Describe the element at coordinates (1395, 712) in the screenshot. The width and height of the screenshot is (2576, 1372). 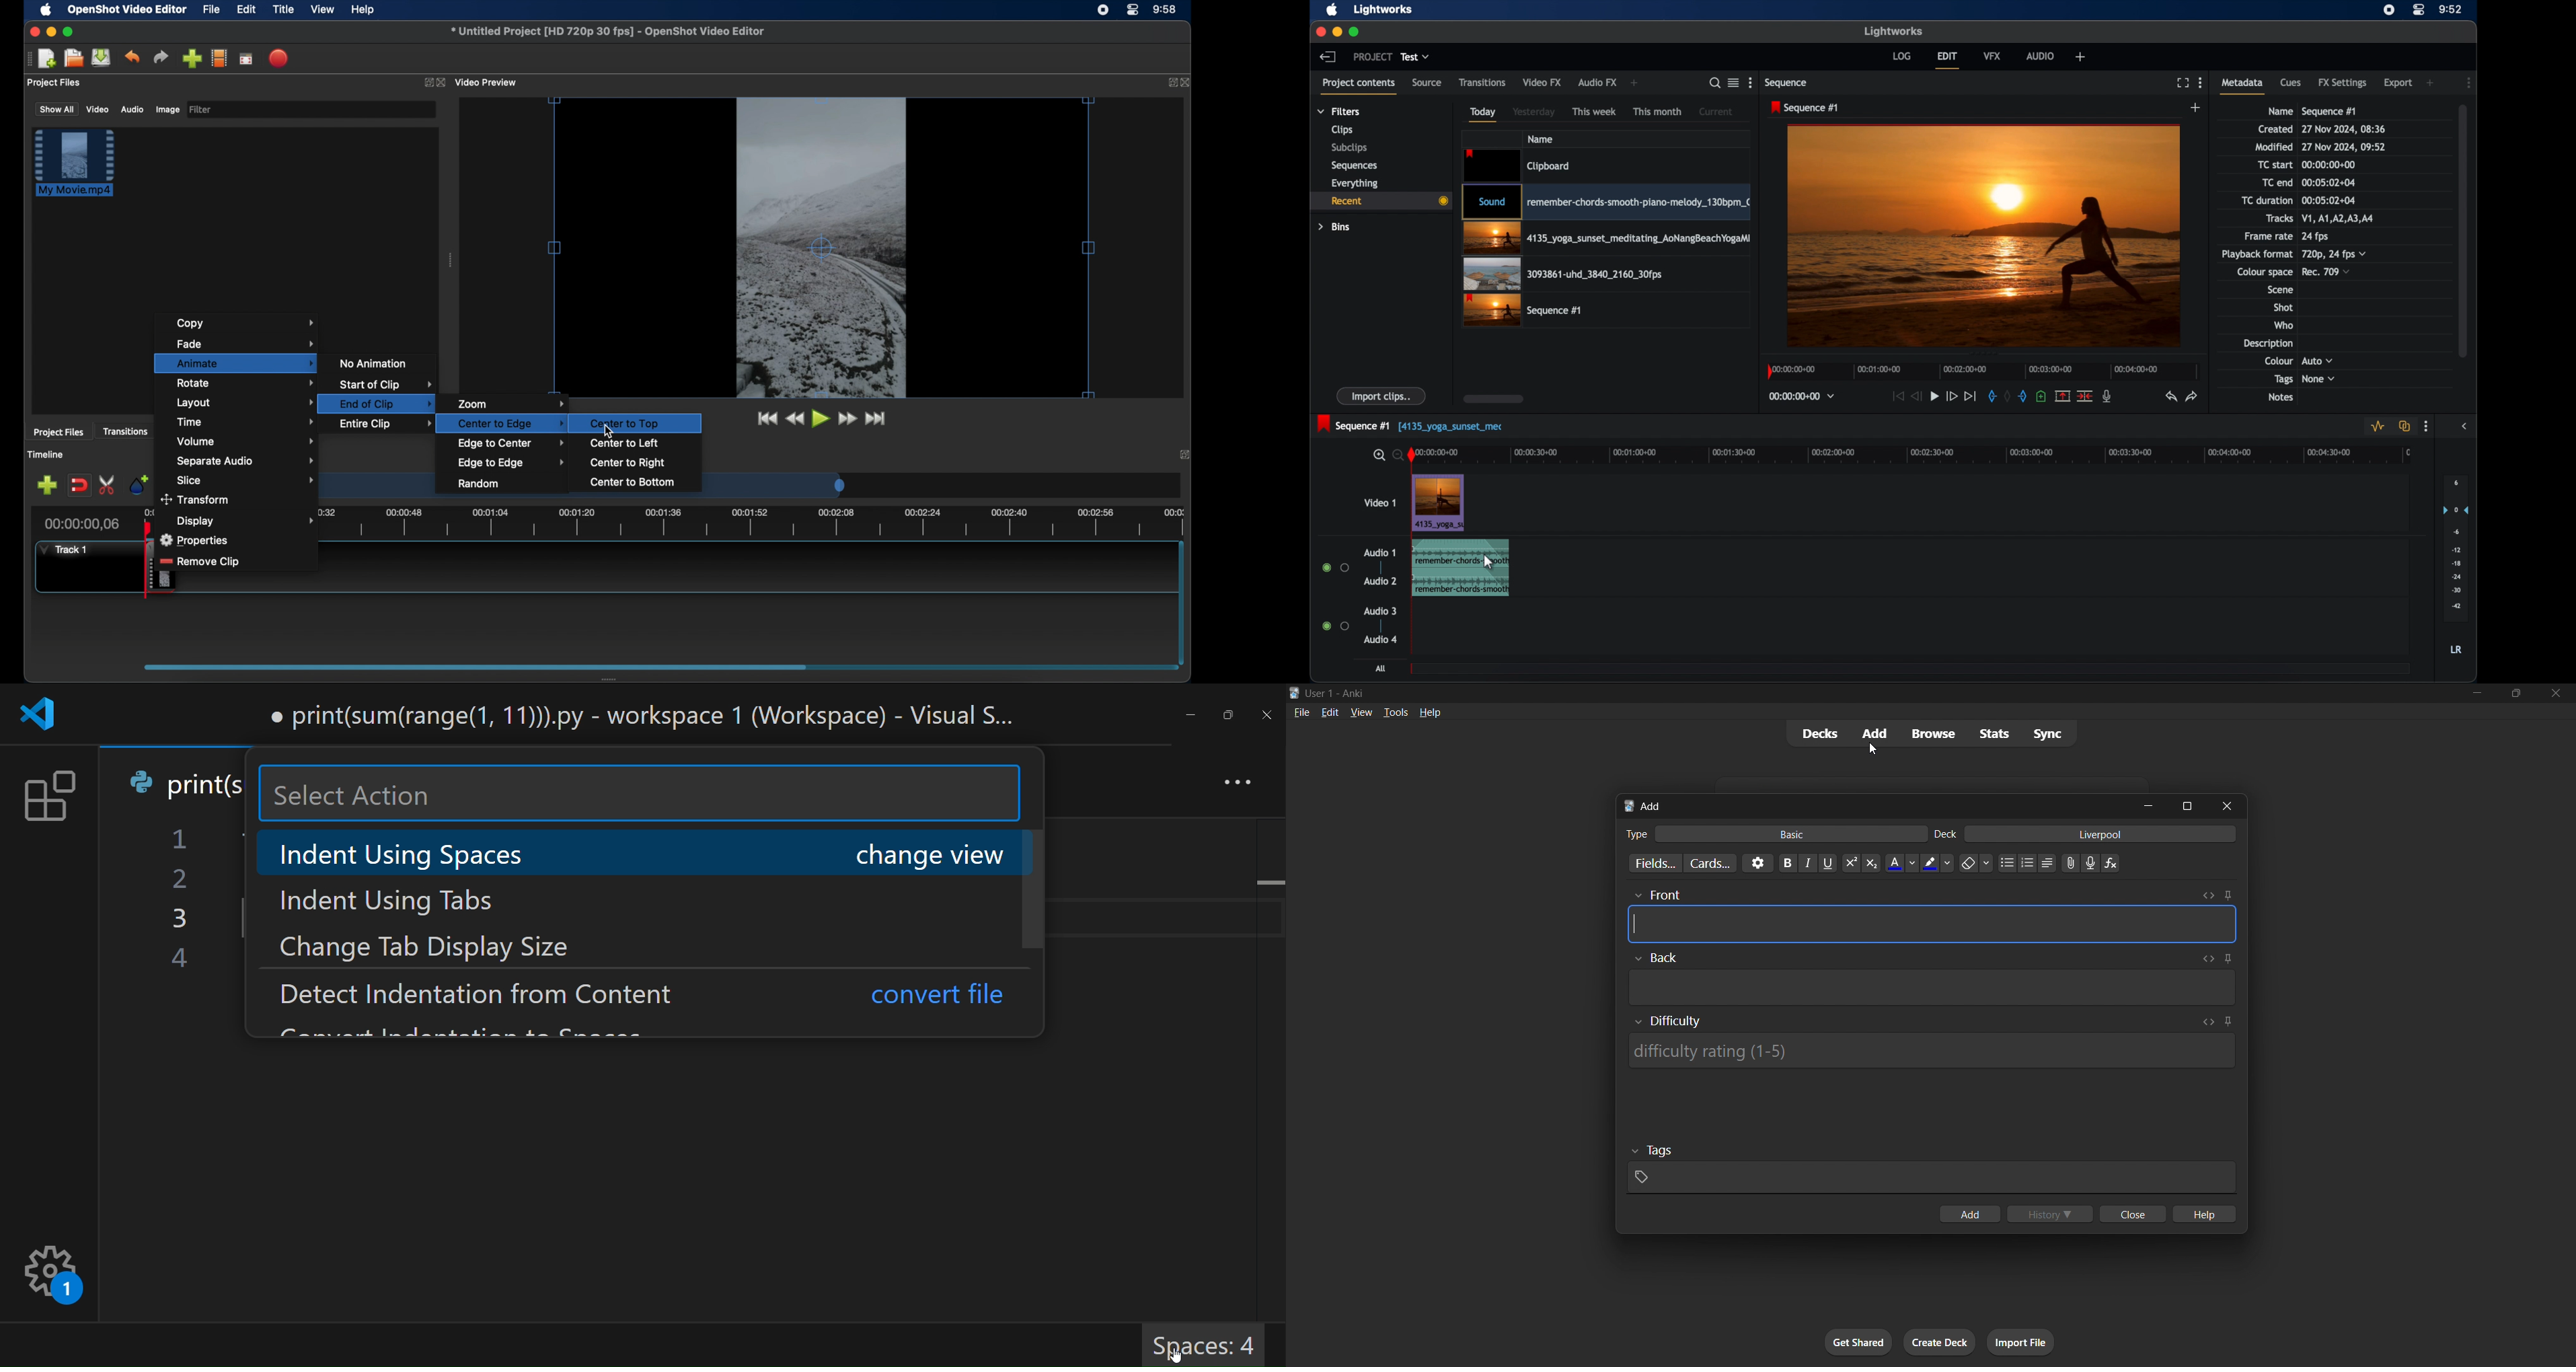
I see `tools` at that location.